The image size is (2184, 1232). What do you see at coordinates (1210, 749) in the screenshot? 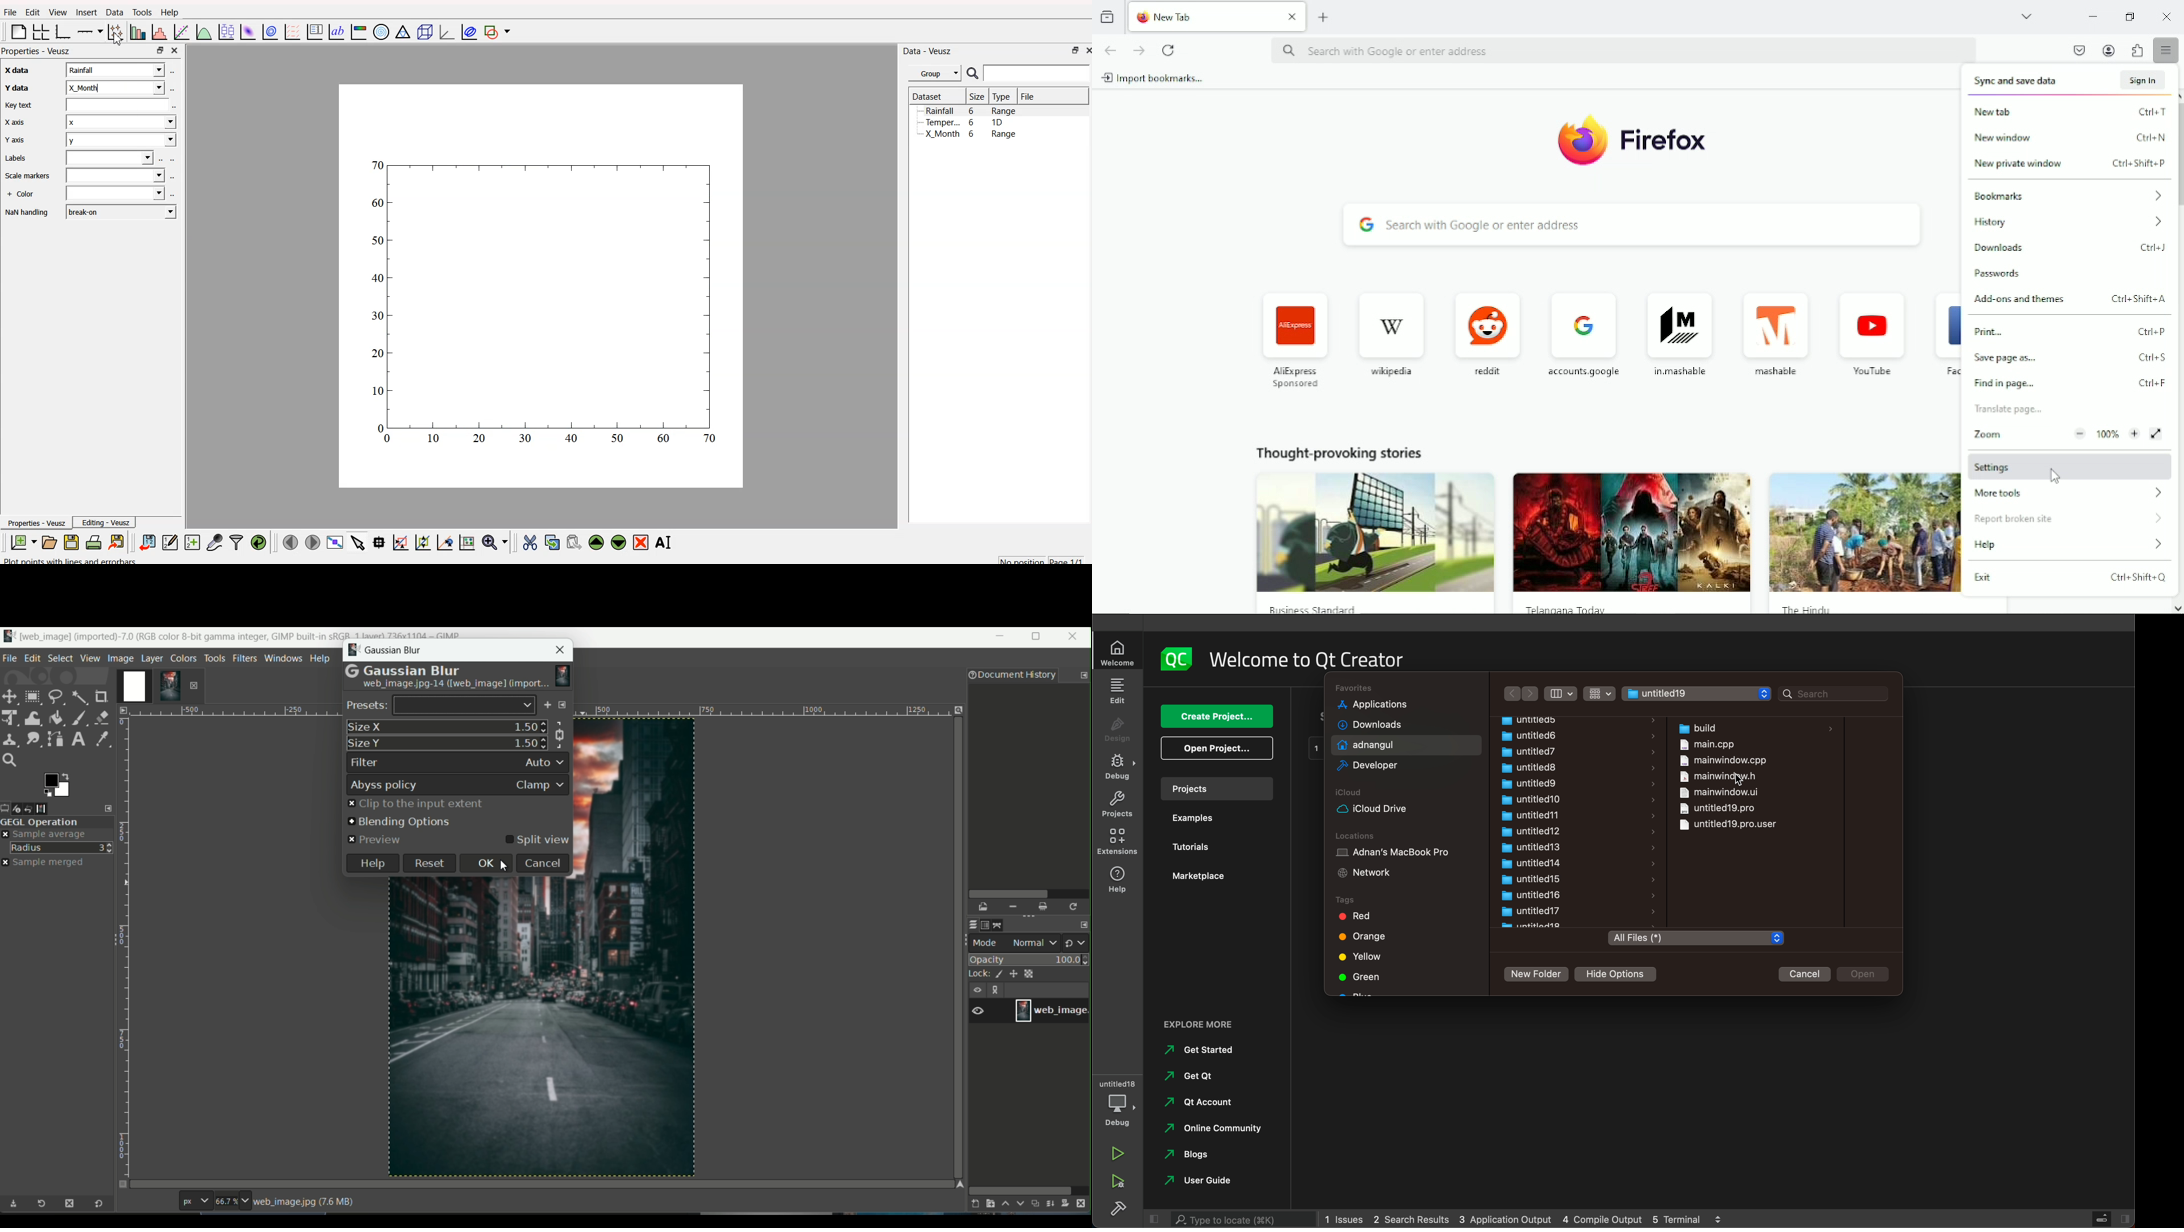
I see `open` at bounding box center [1210, 749].